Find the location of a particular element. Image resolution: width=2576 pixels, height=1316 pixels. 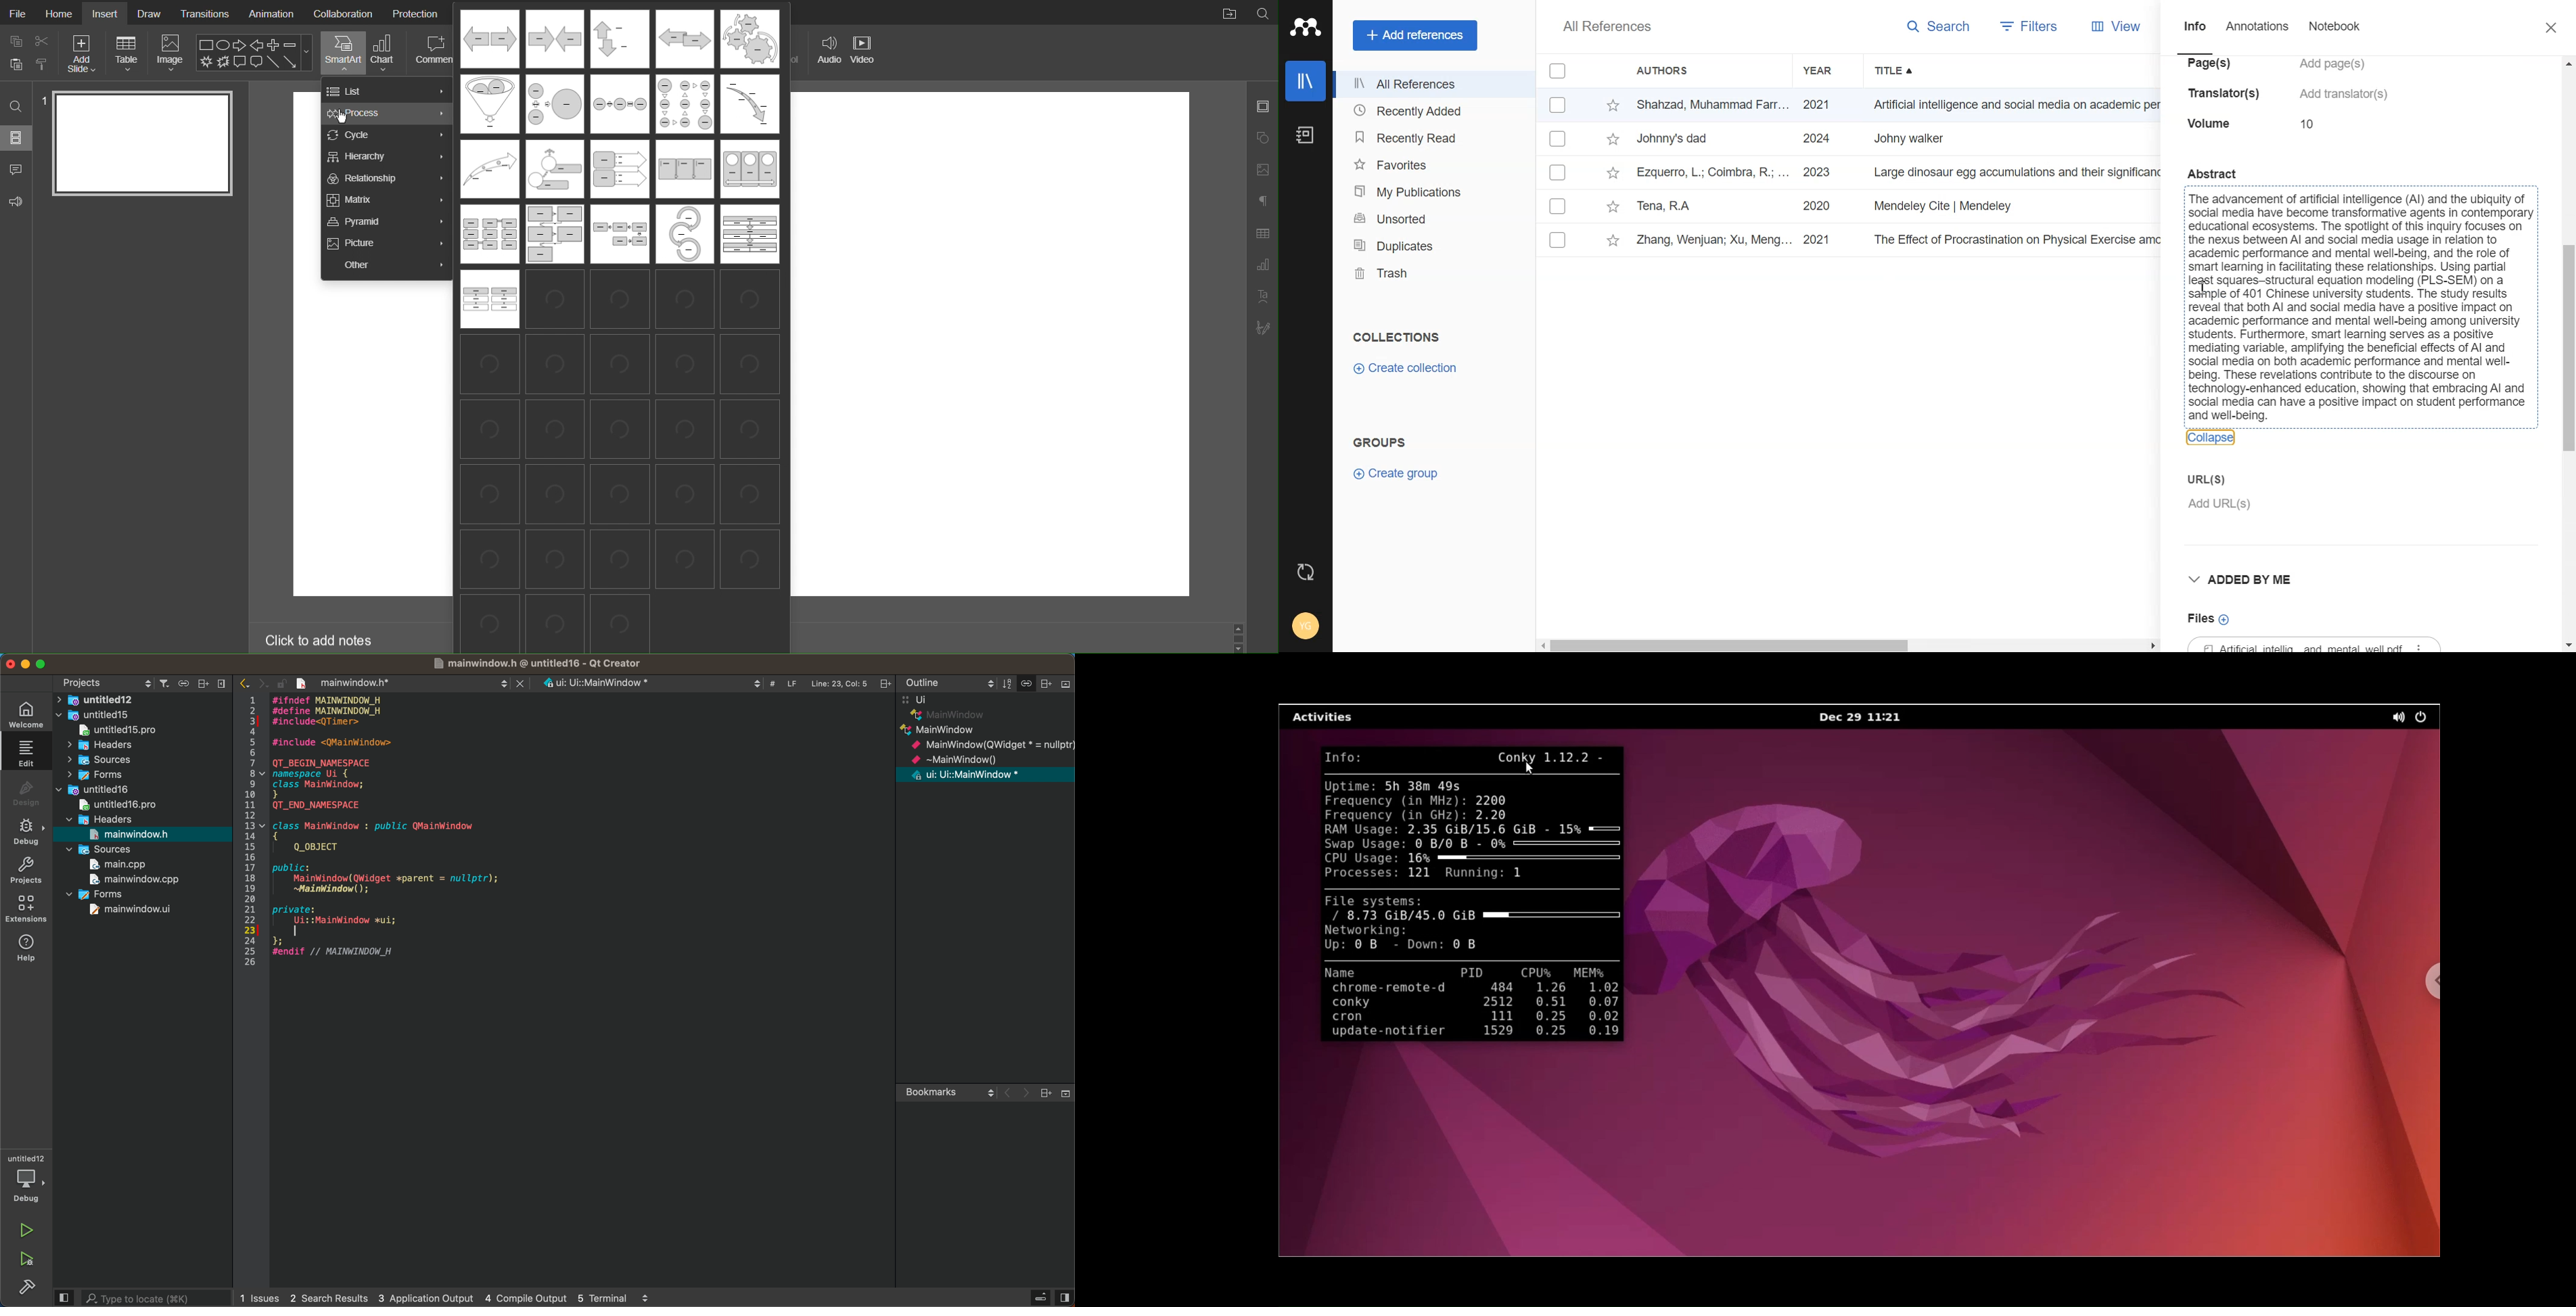

SmartArt is located at coordinates (343, 53).